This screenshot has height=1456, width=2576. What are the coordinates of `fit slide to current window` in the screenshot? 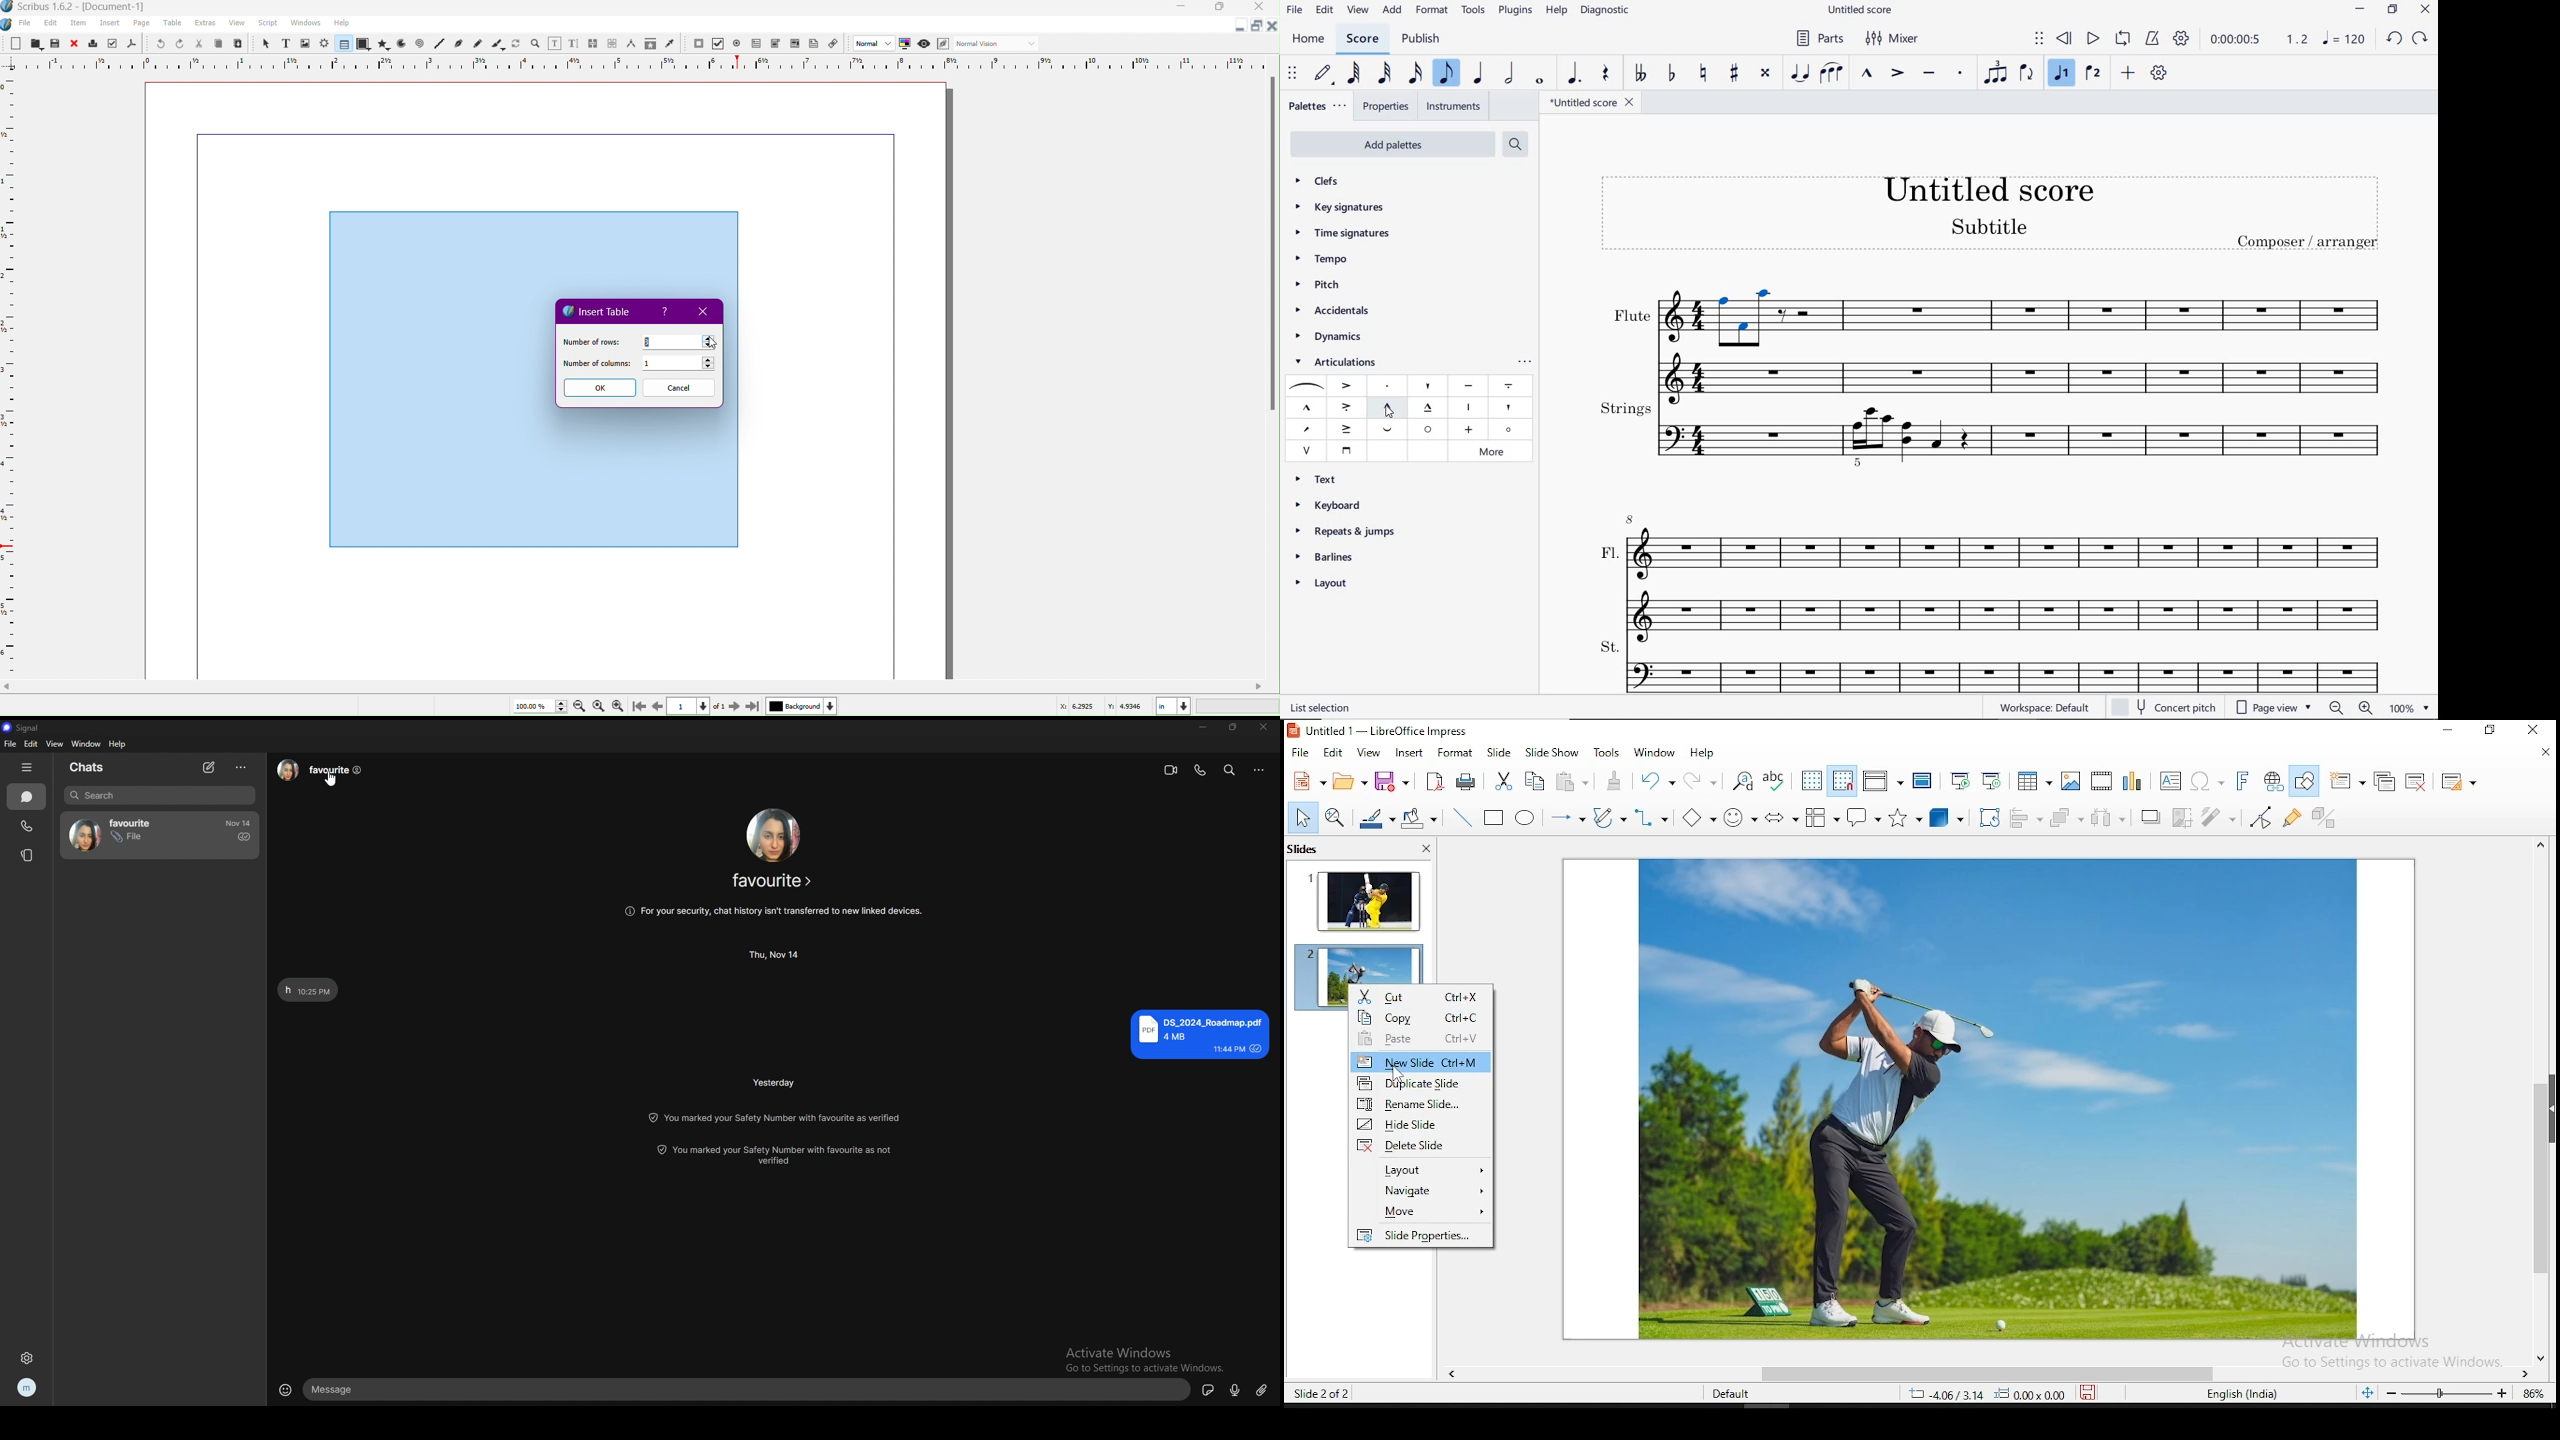 It's located at (2369, 1390).